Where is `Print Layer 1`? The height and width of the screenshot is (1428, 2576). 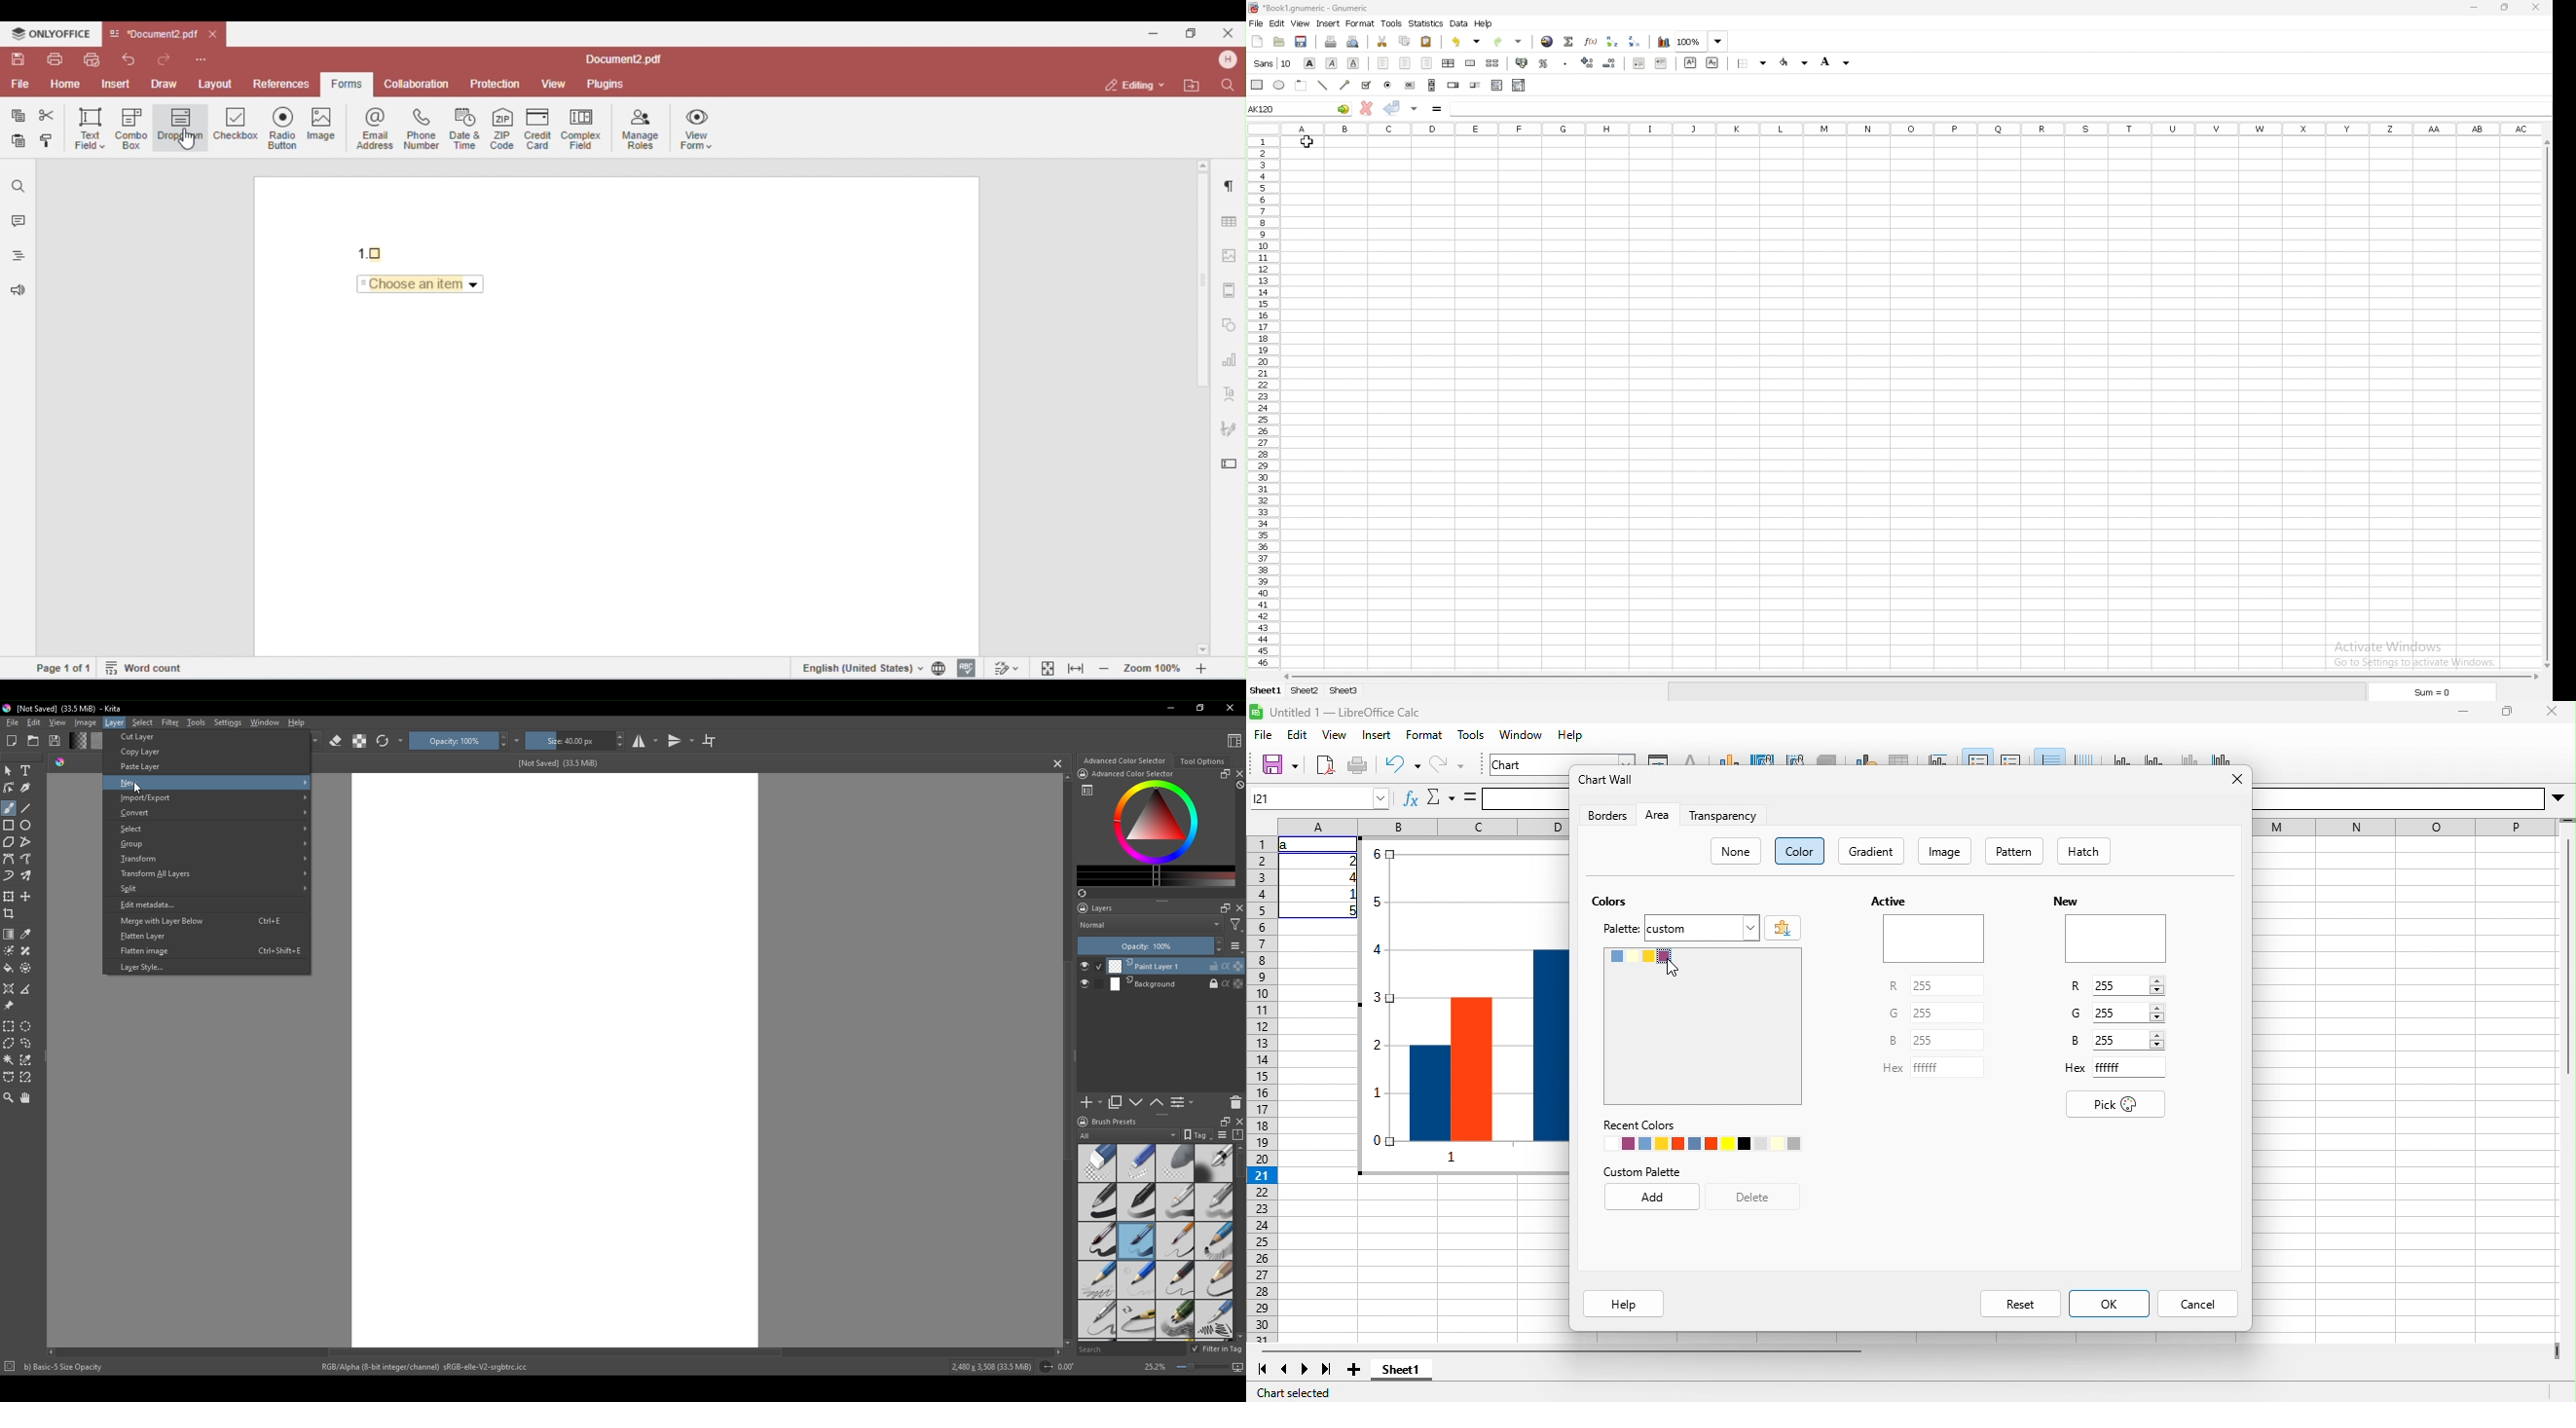
Print Layer 1 is located at coordinates (1175, 966).